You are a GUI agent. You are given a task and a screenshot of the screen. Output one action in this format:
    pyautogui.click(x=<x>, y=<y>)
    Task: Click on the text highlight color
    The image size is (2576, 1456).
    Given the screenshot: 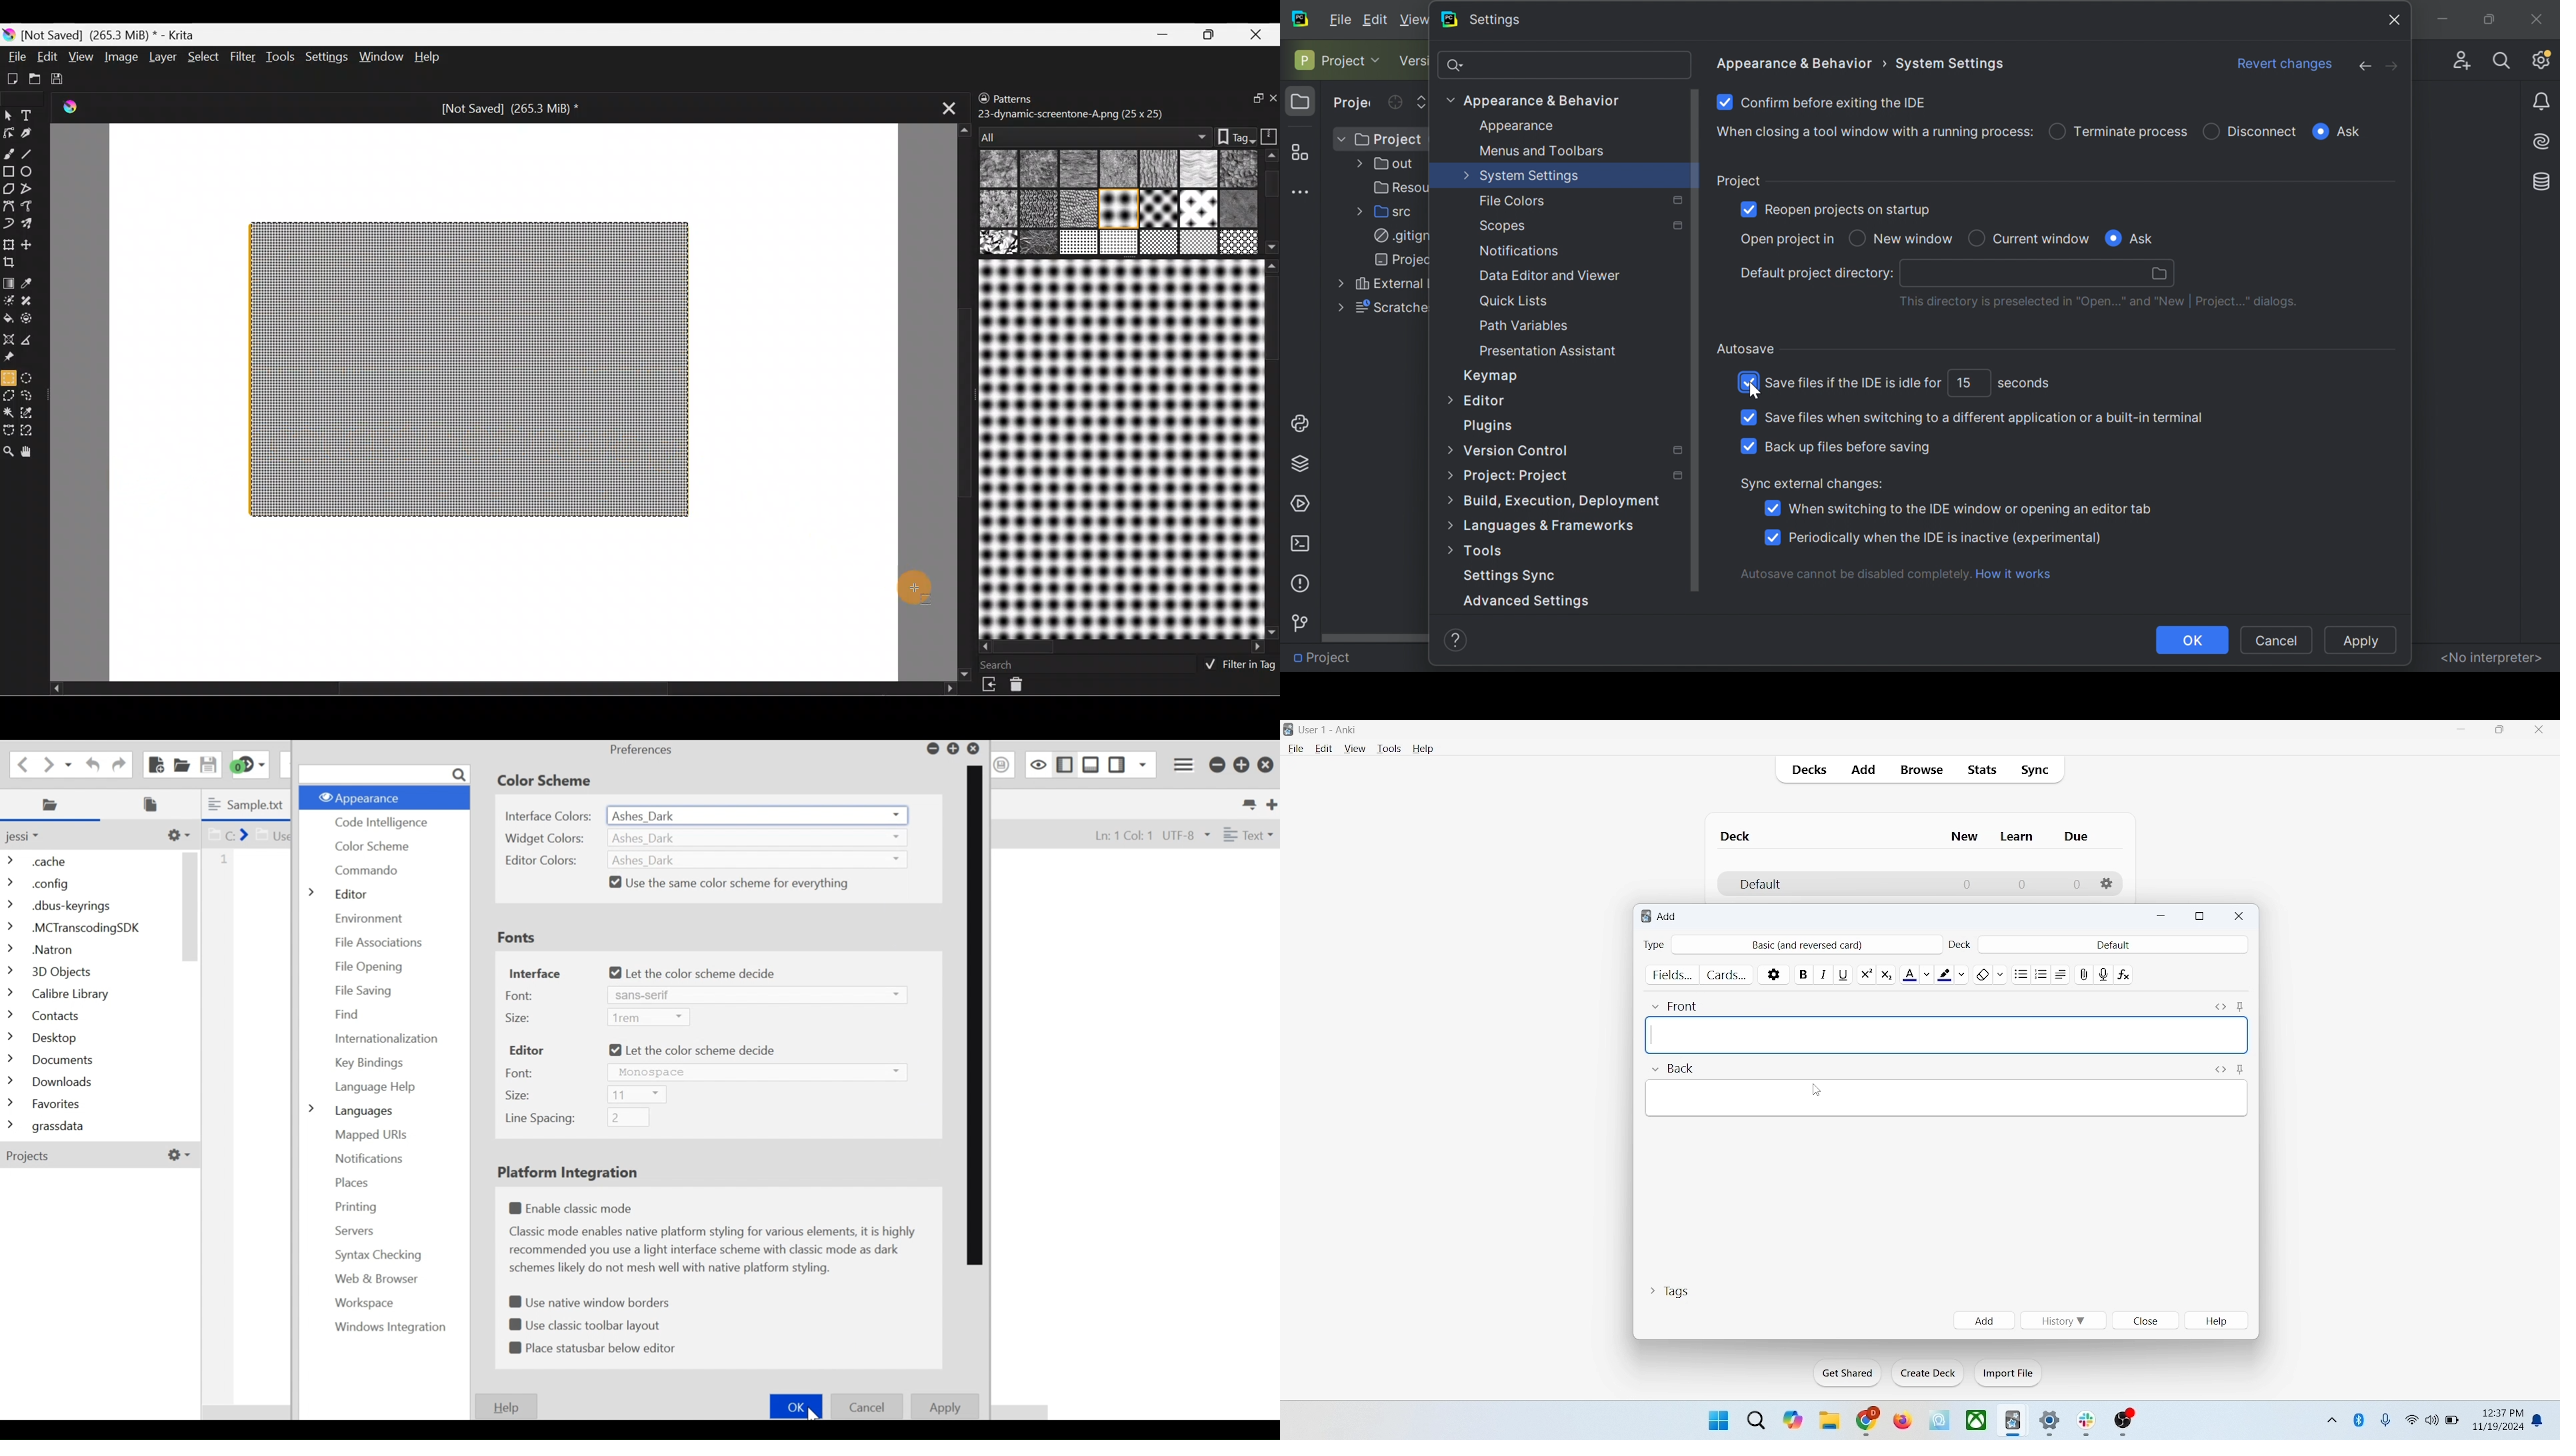 What is the action you would take?
    pyautogui.click(x=1956, y=973)
    